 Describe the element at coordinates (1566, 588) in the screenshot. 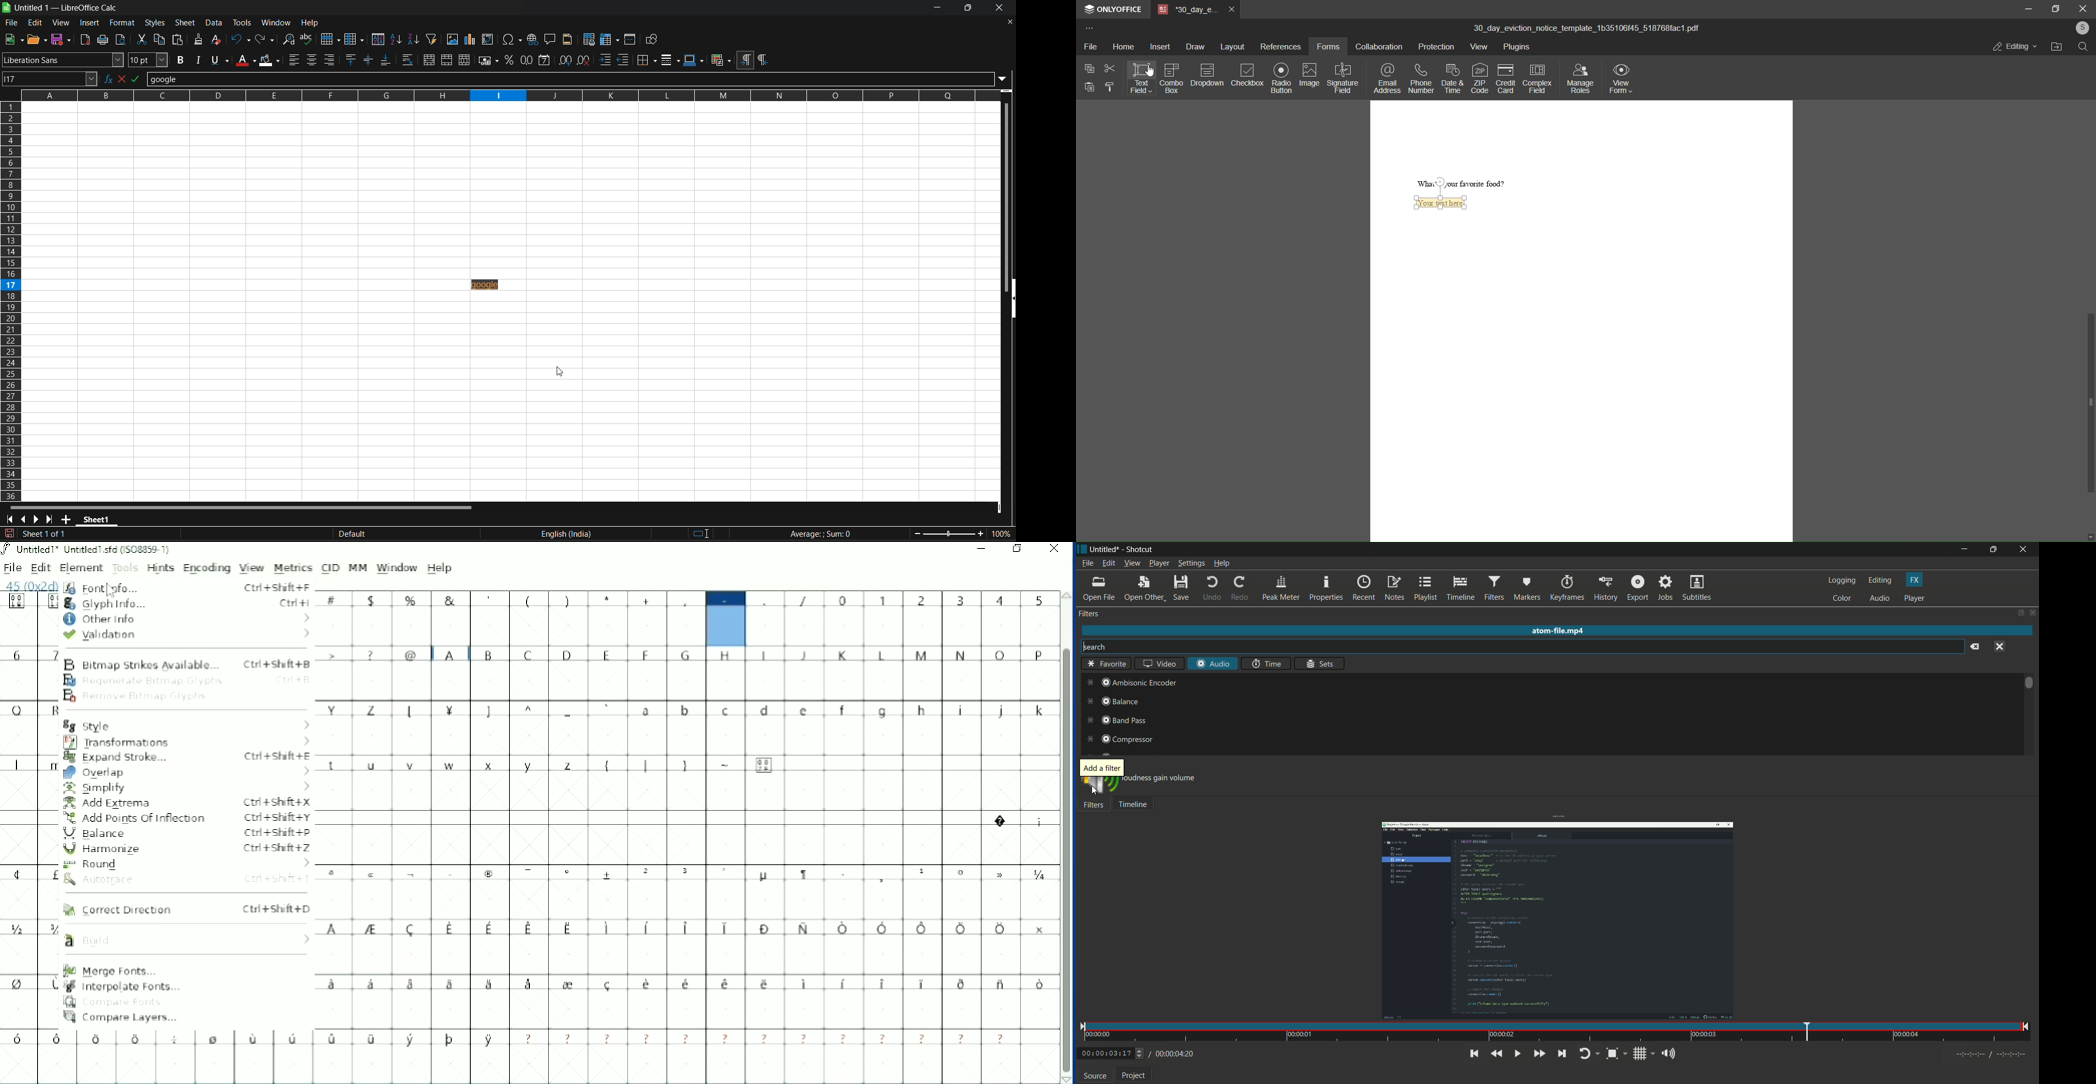

I see `keyframes` at that location.